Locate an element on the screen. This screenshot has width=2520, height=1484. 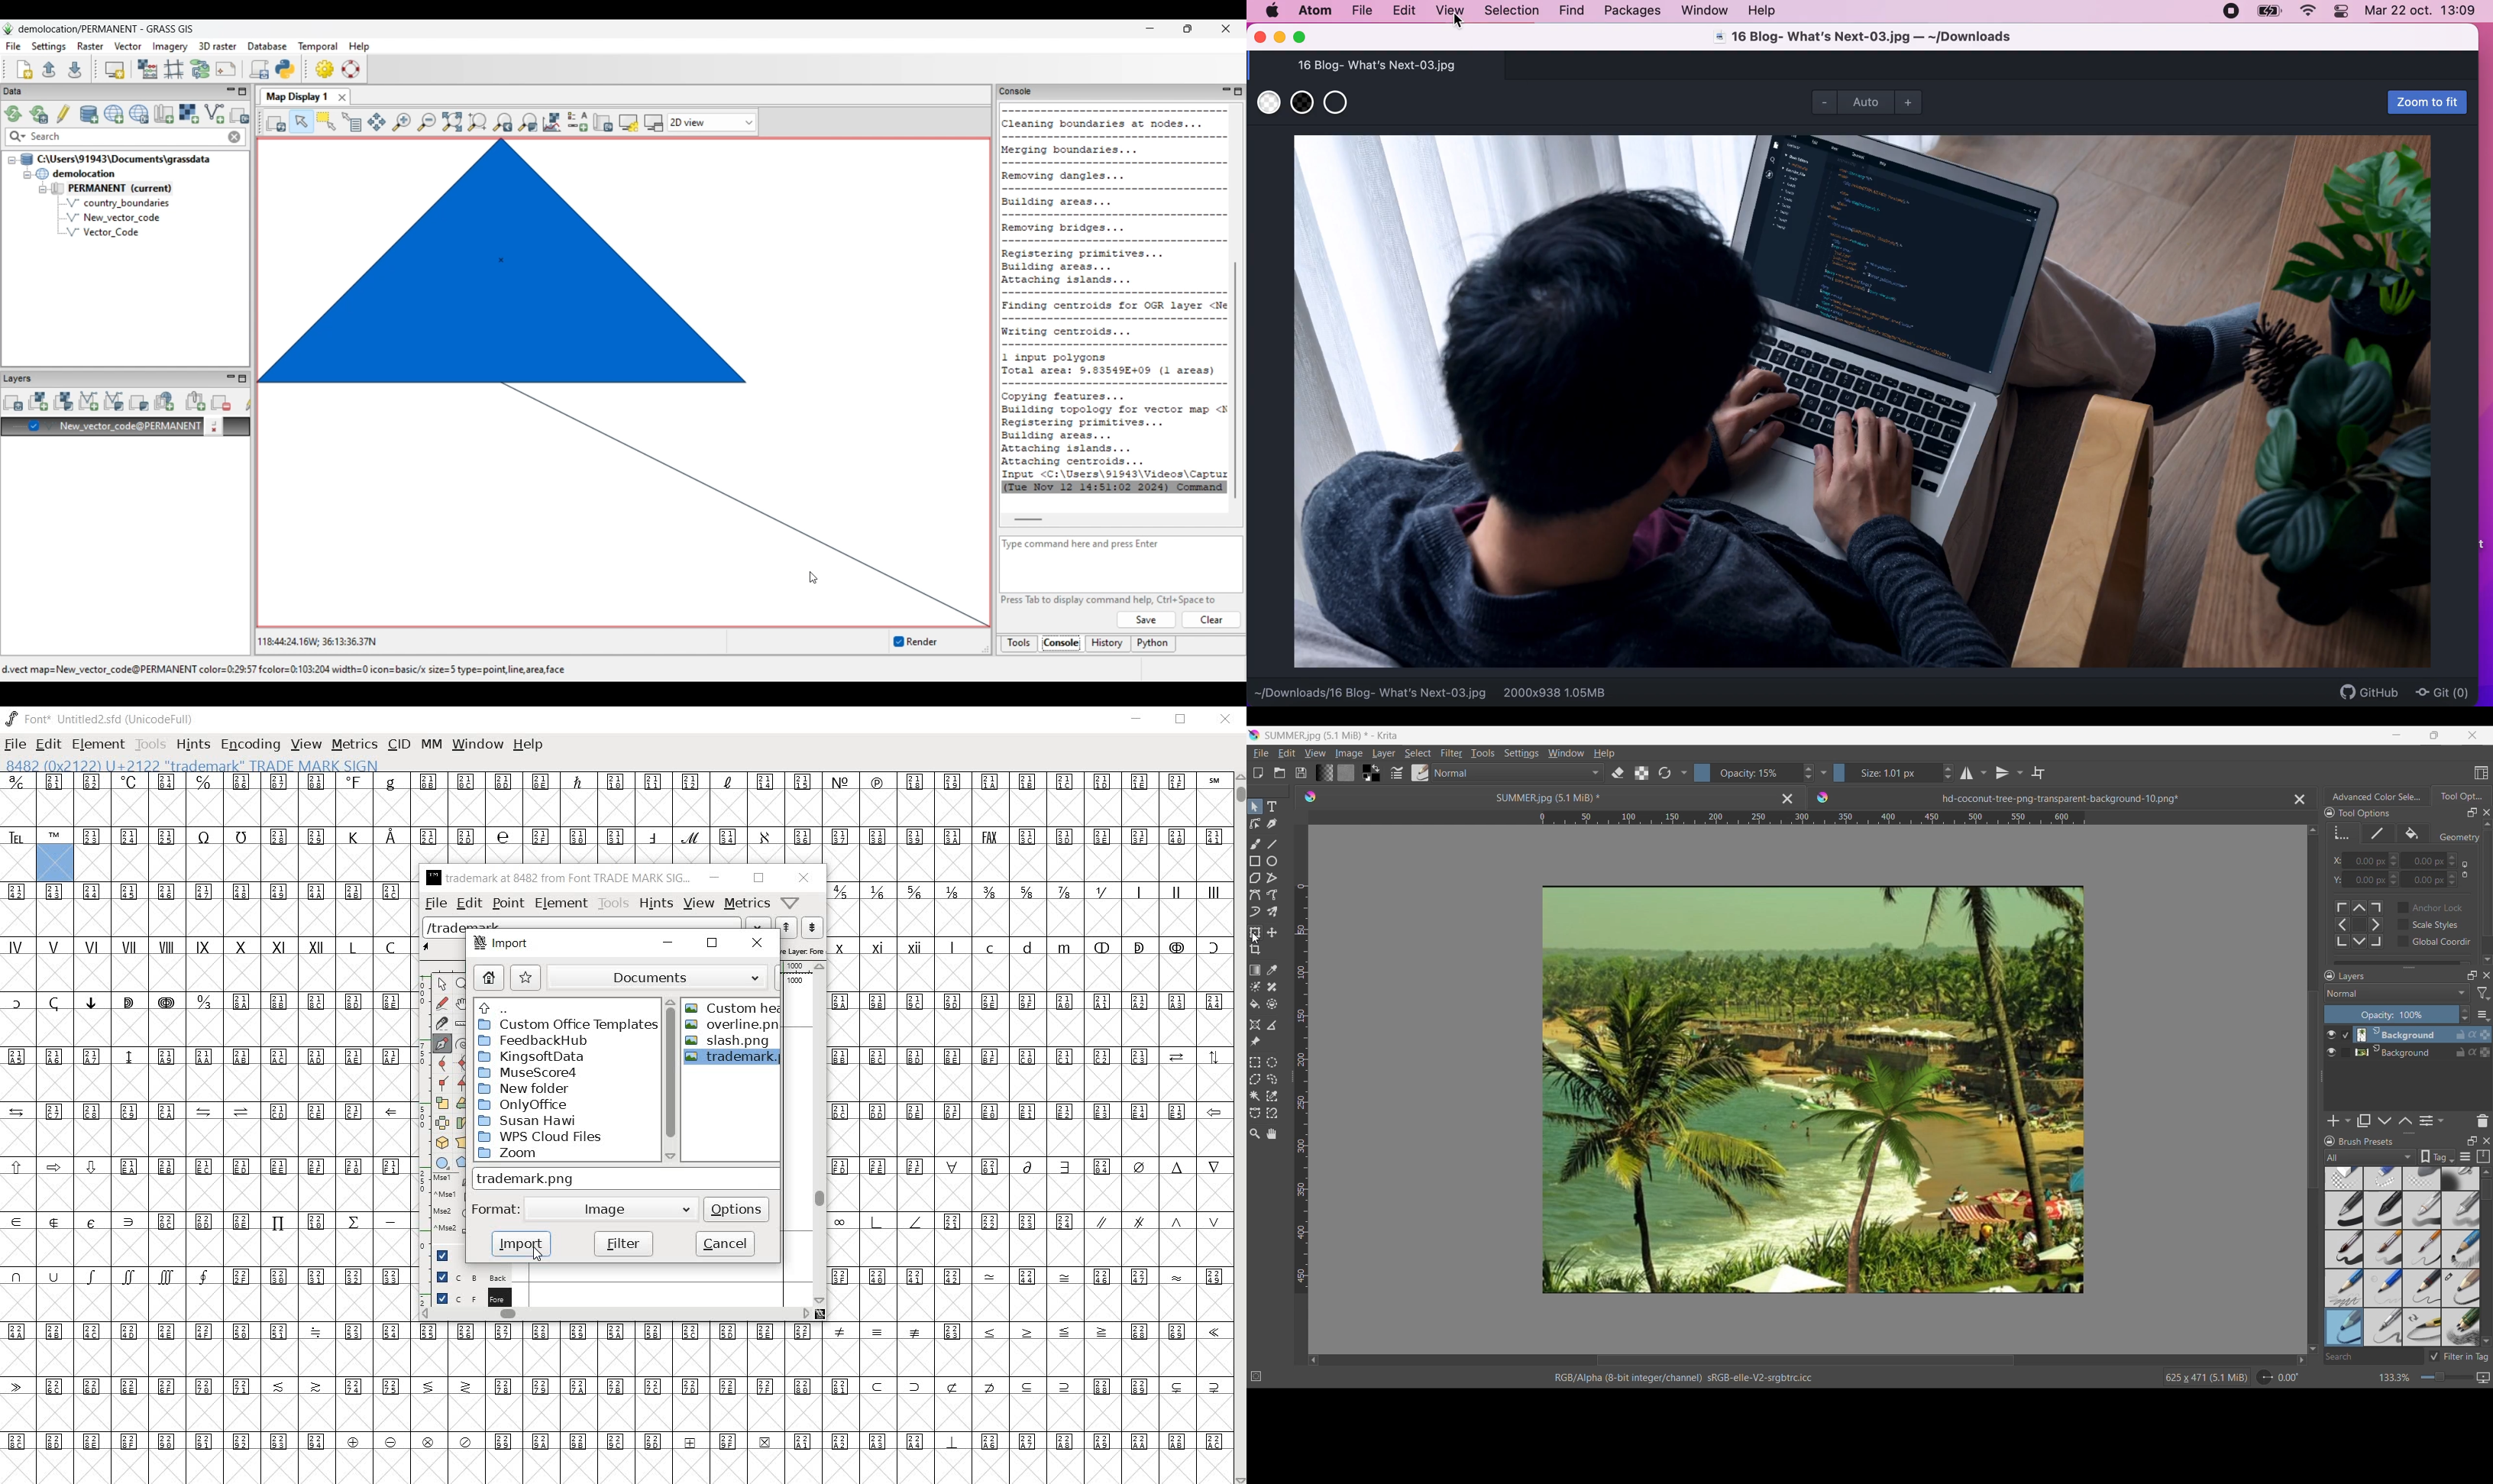
view is located at coordinates (699, 904).